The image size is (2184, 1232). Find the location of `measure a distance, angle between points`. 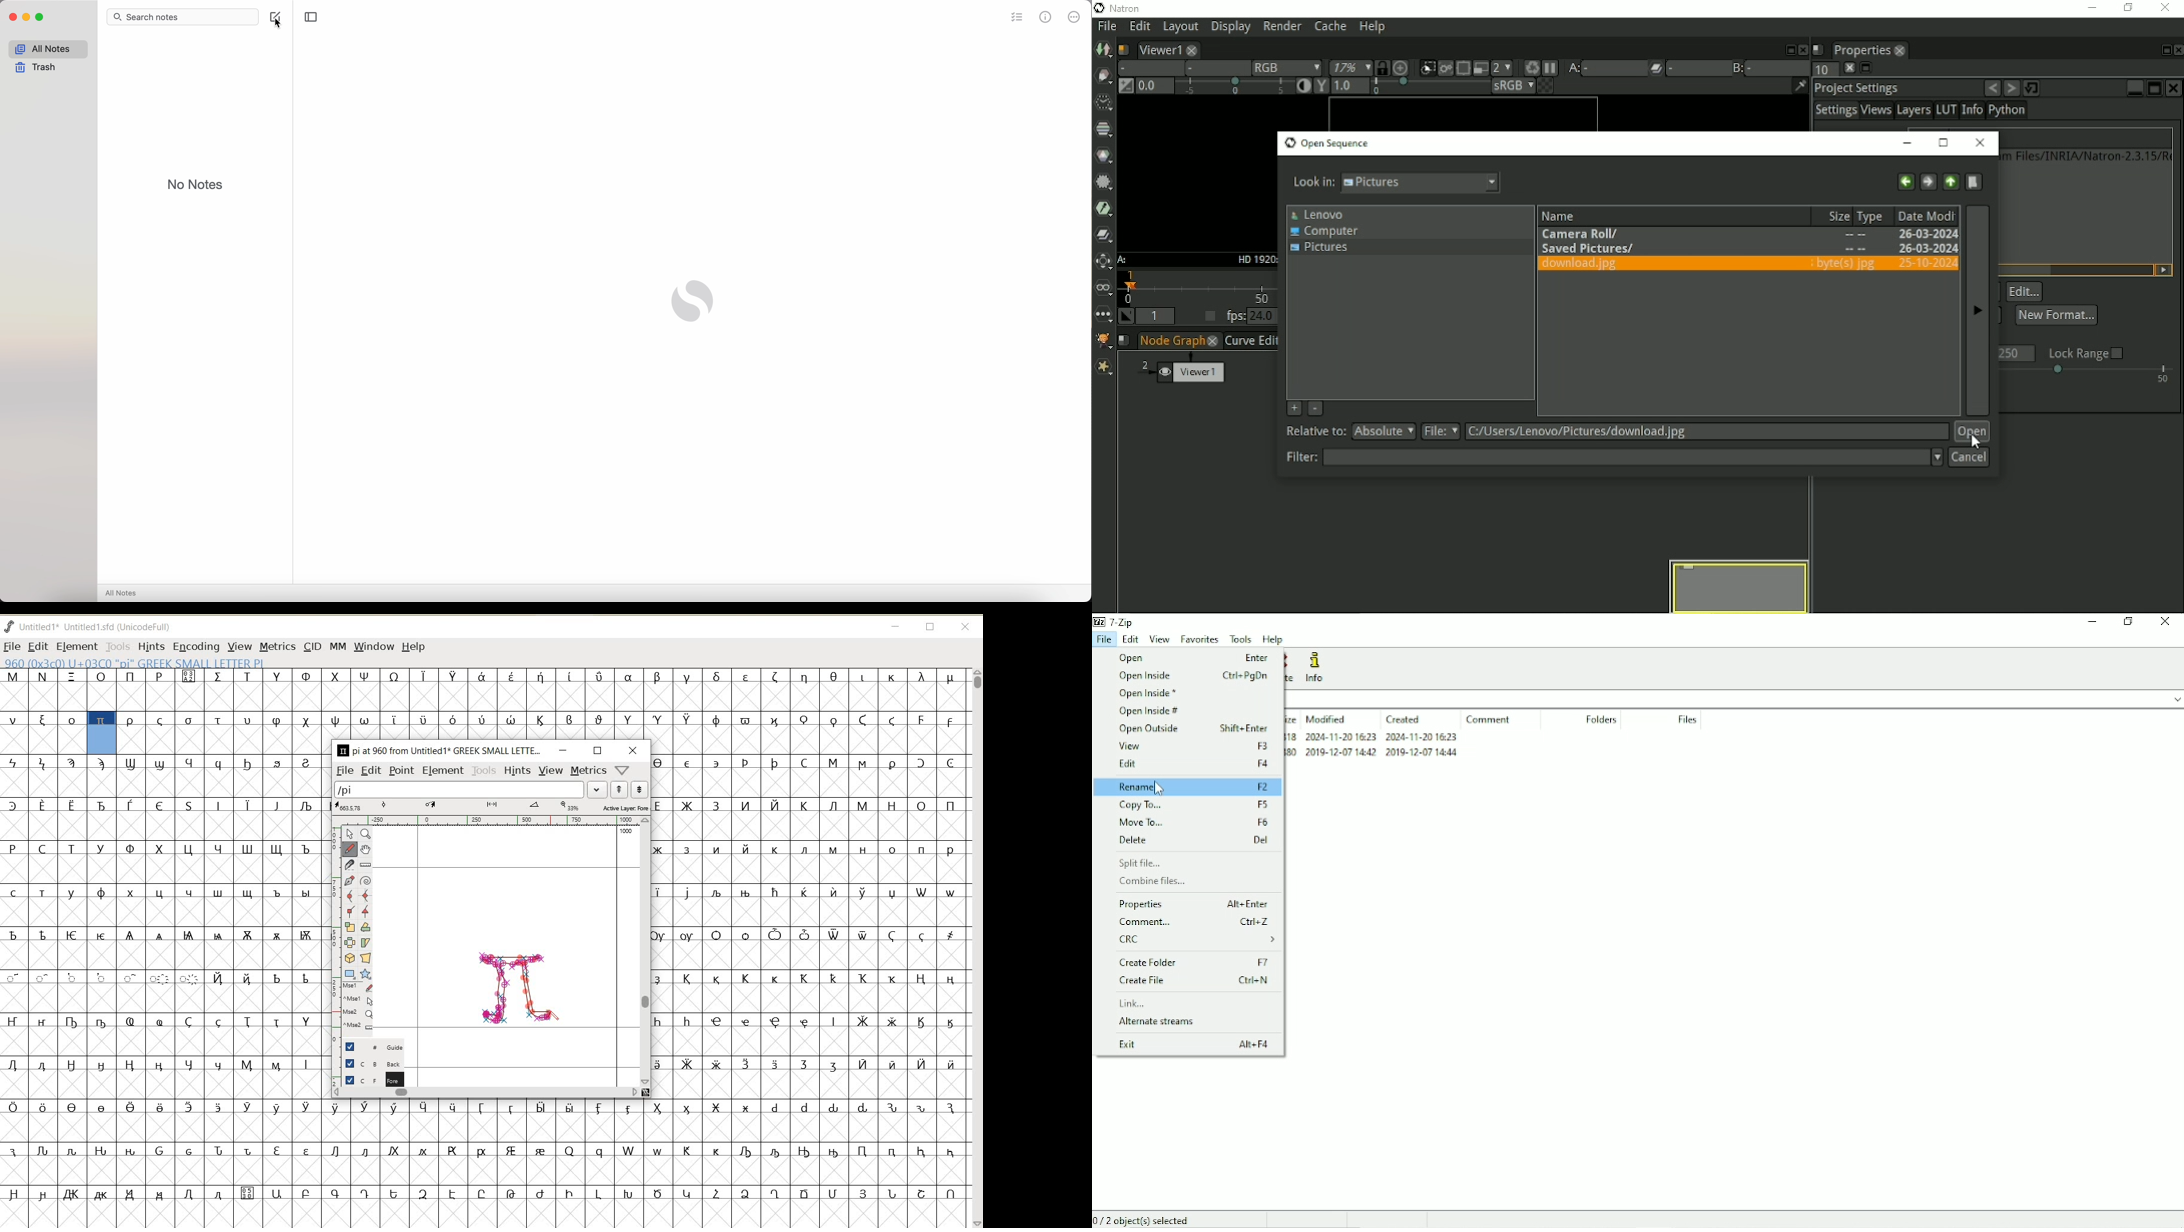

measure a distance, angle between points is located at coordinates (366, 865).